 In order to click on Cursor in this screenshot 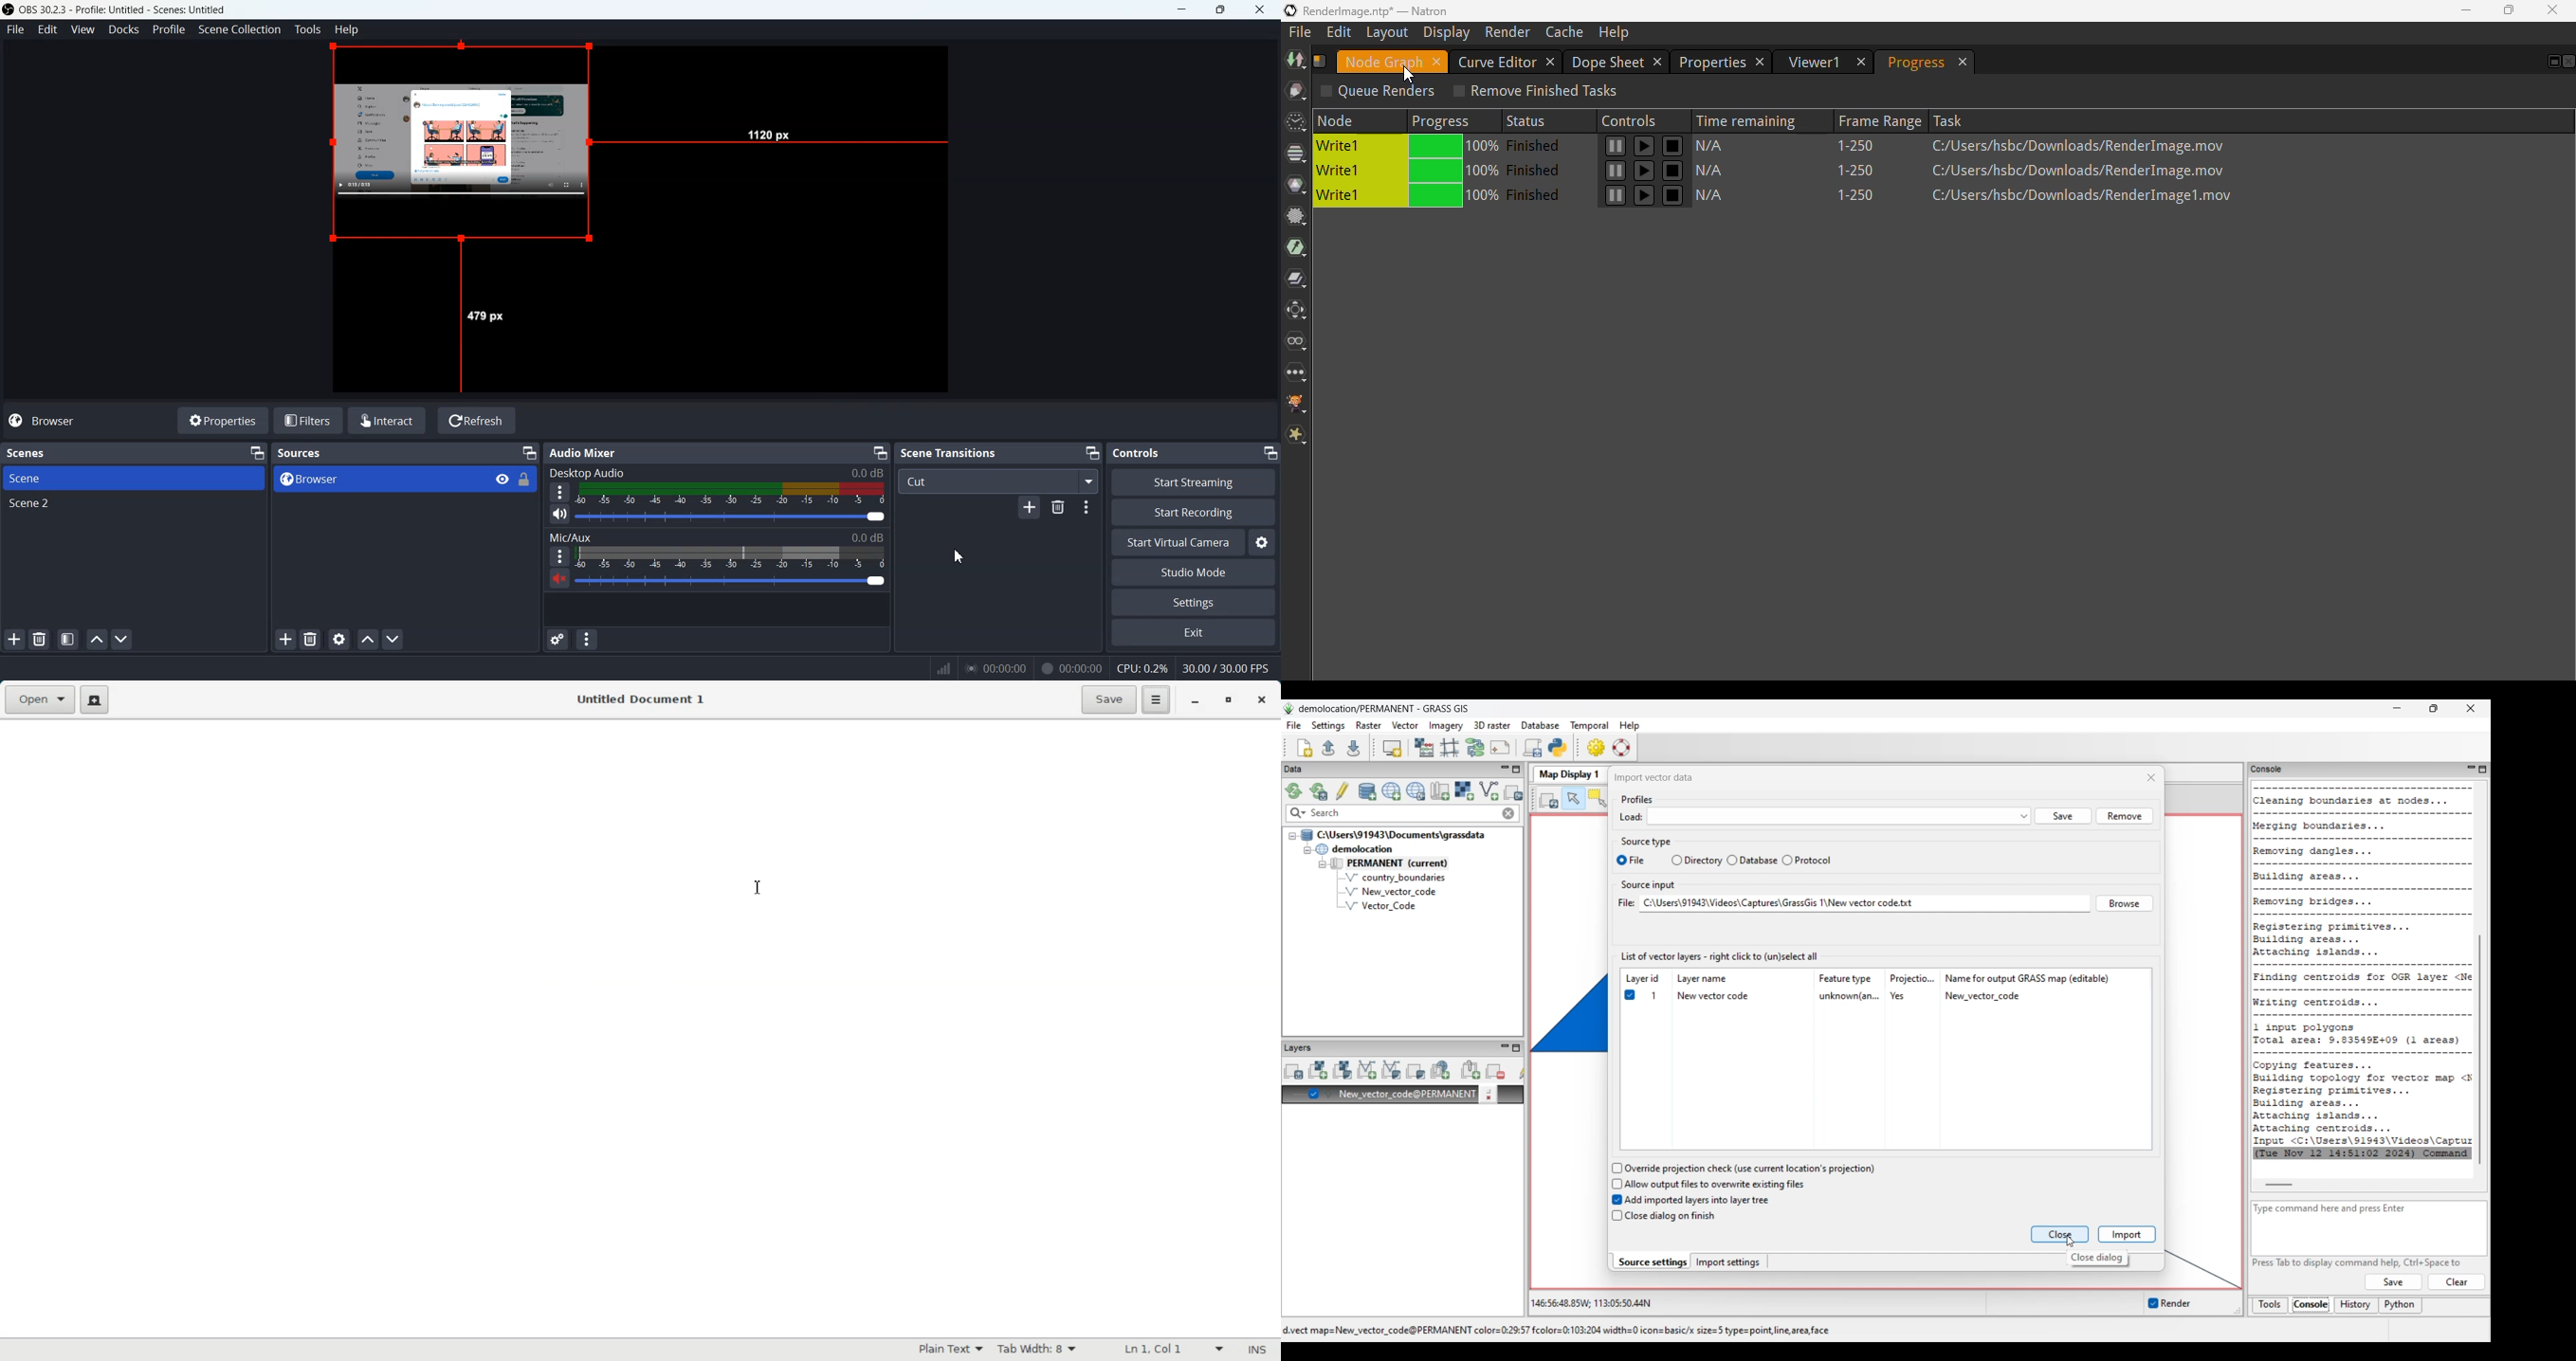, I will do `click(960, 556)`.